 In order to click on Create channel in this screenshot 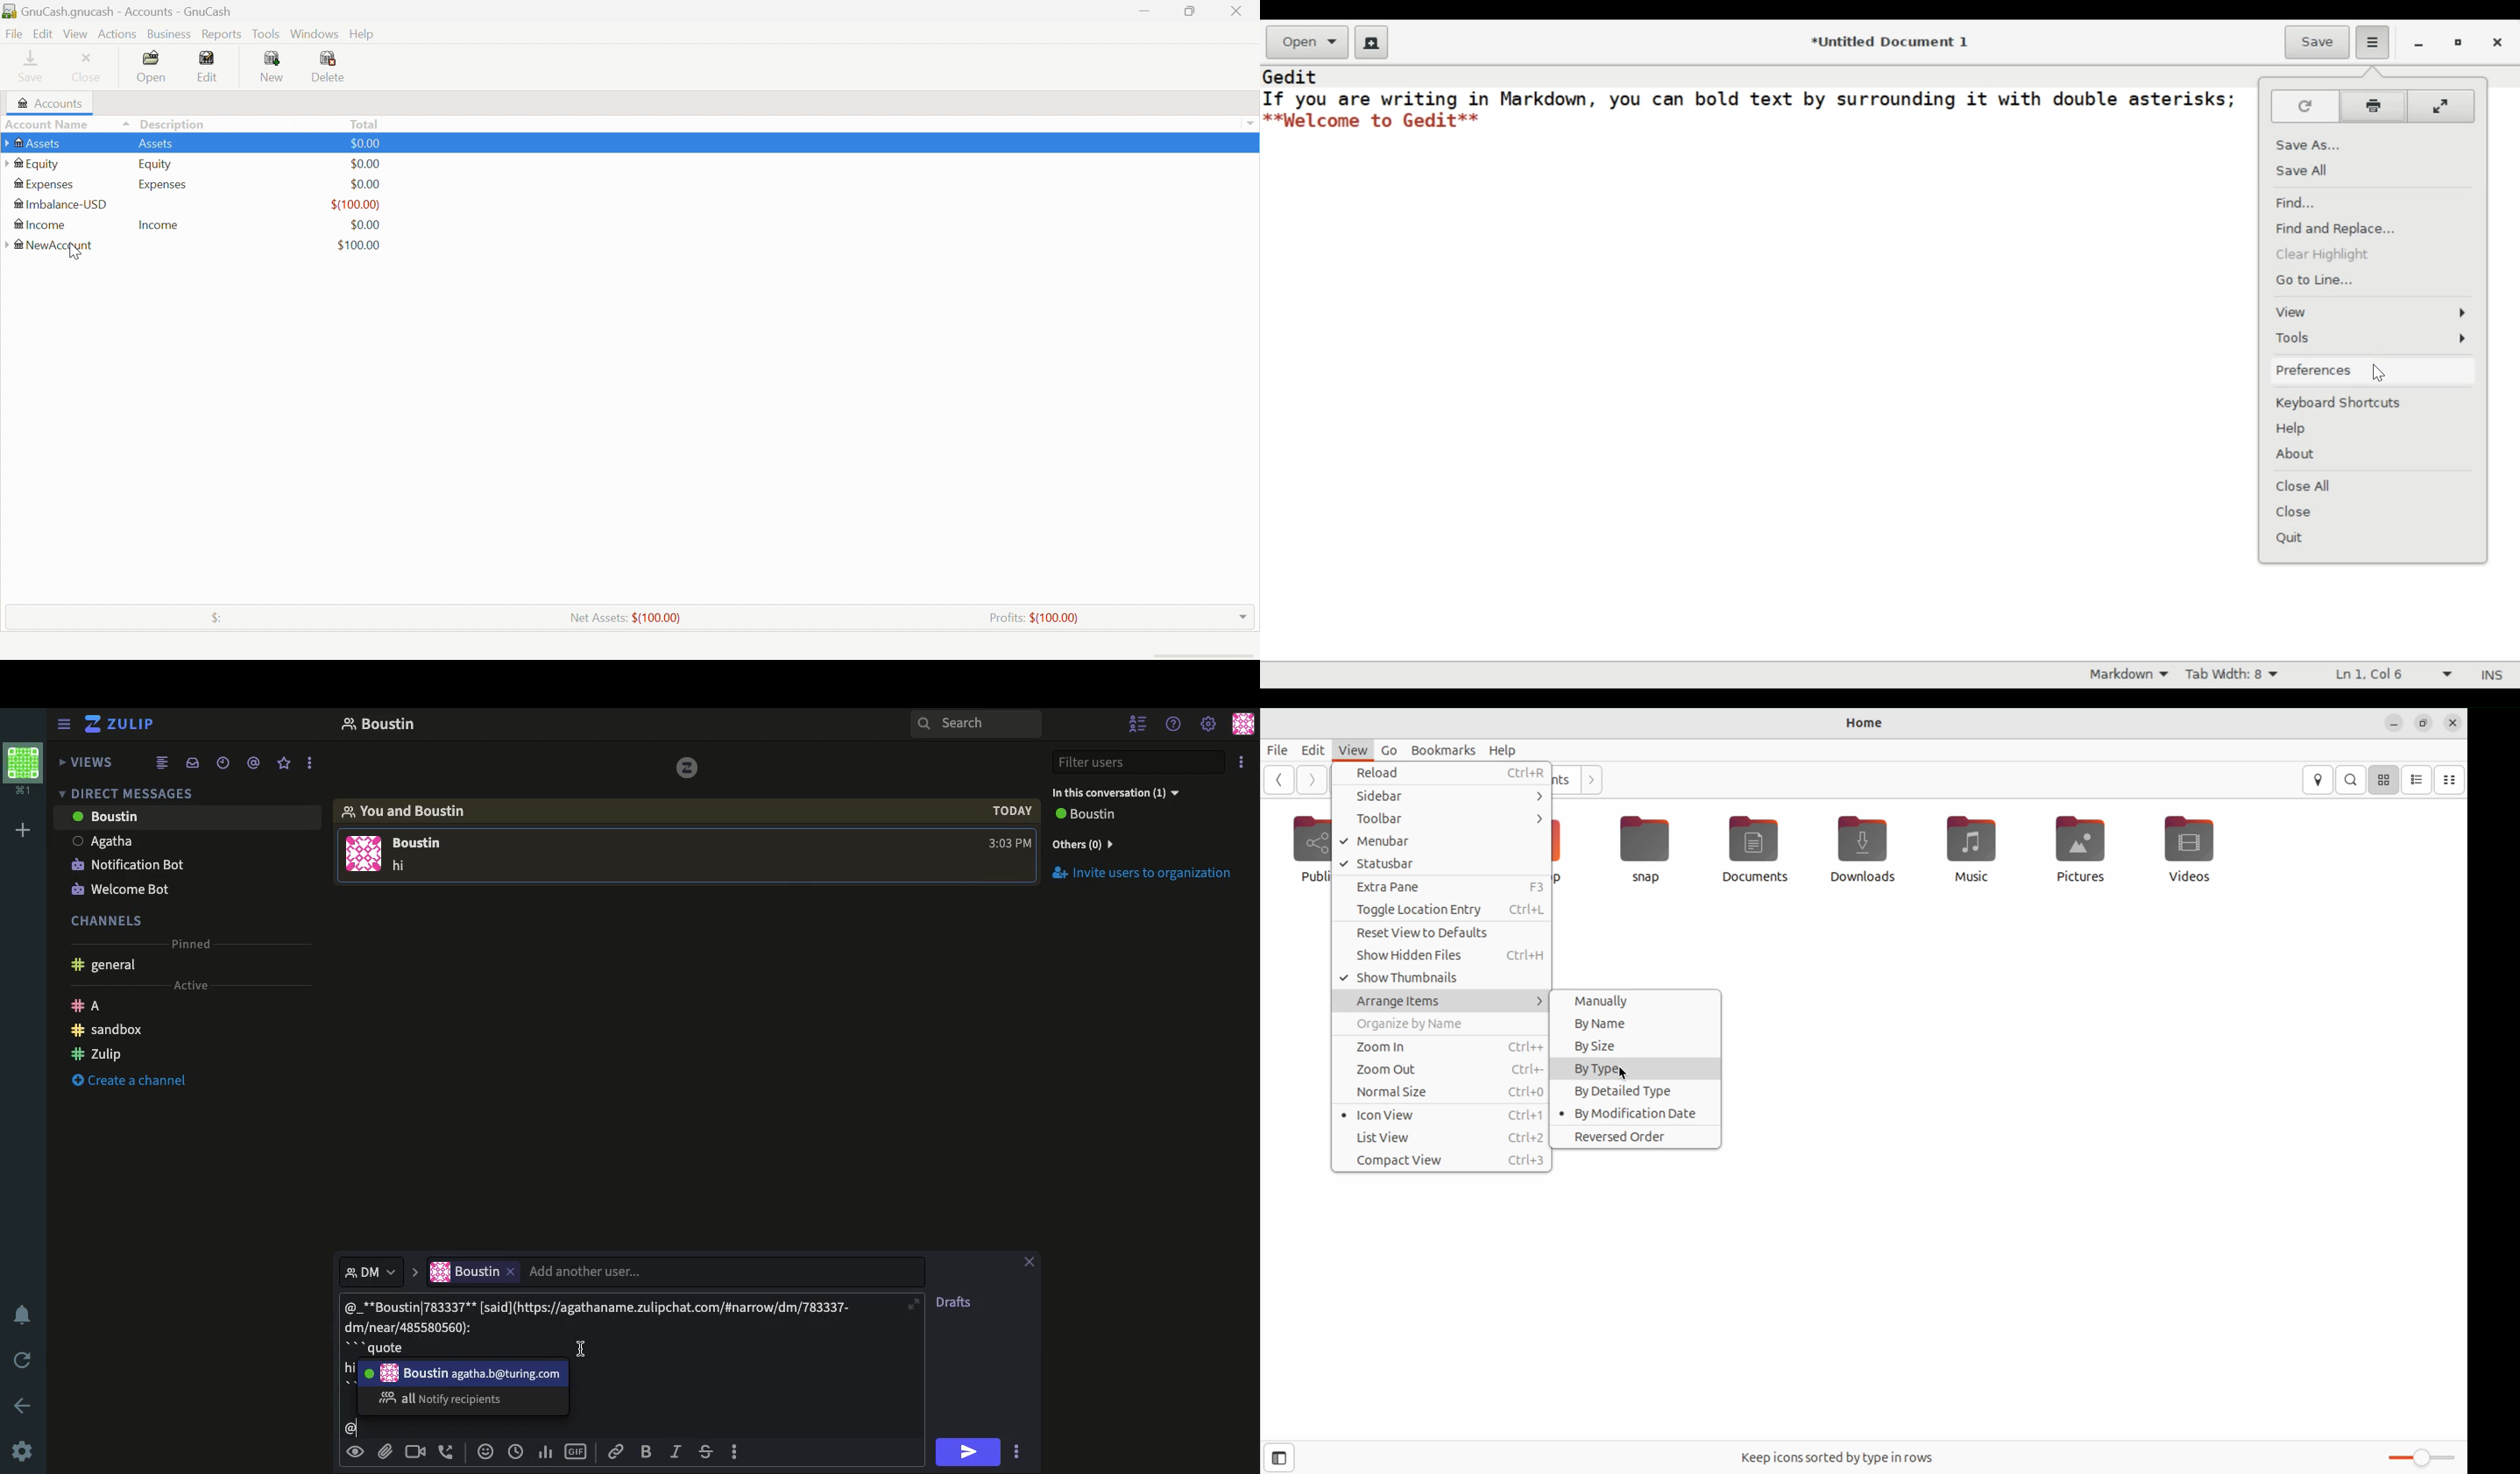, I will do `click(131, 1082)`.